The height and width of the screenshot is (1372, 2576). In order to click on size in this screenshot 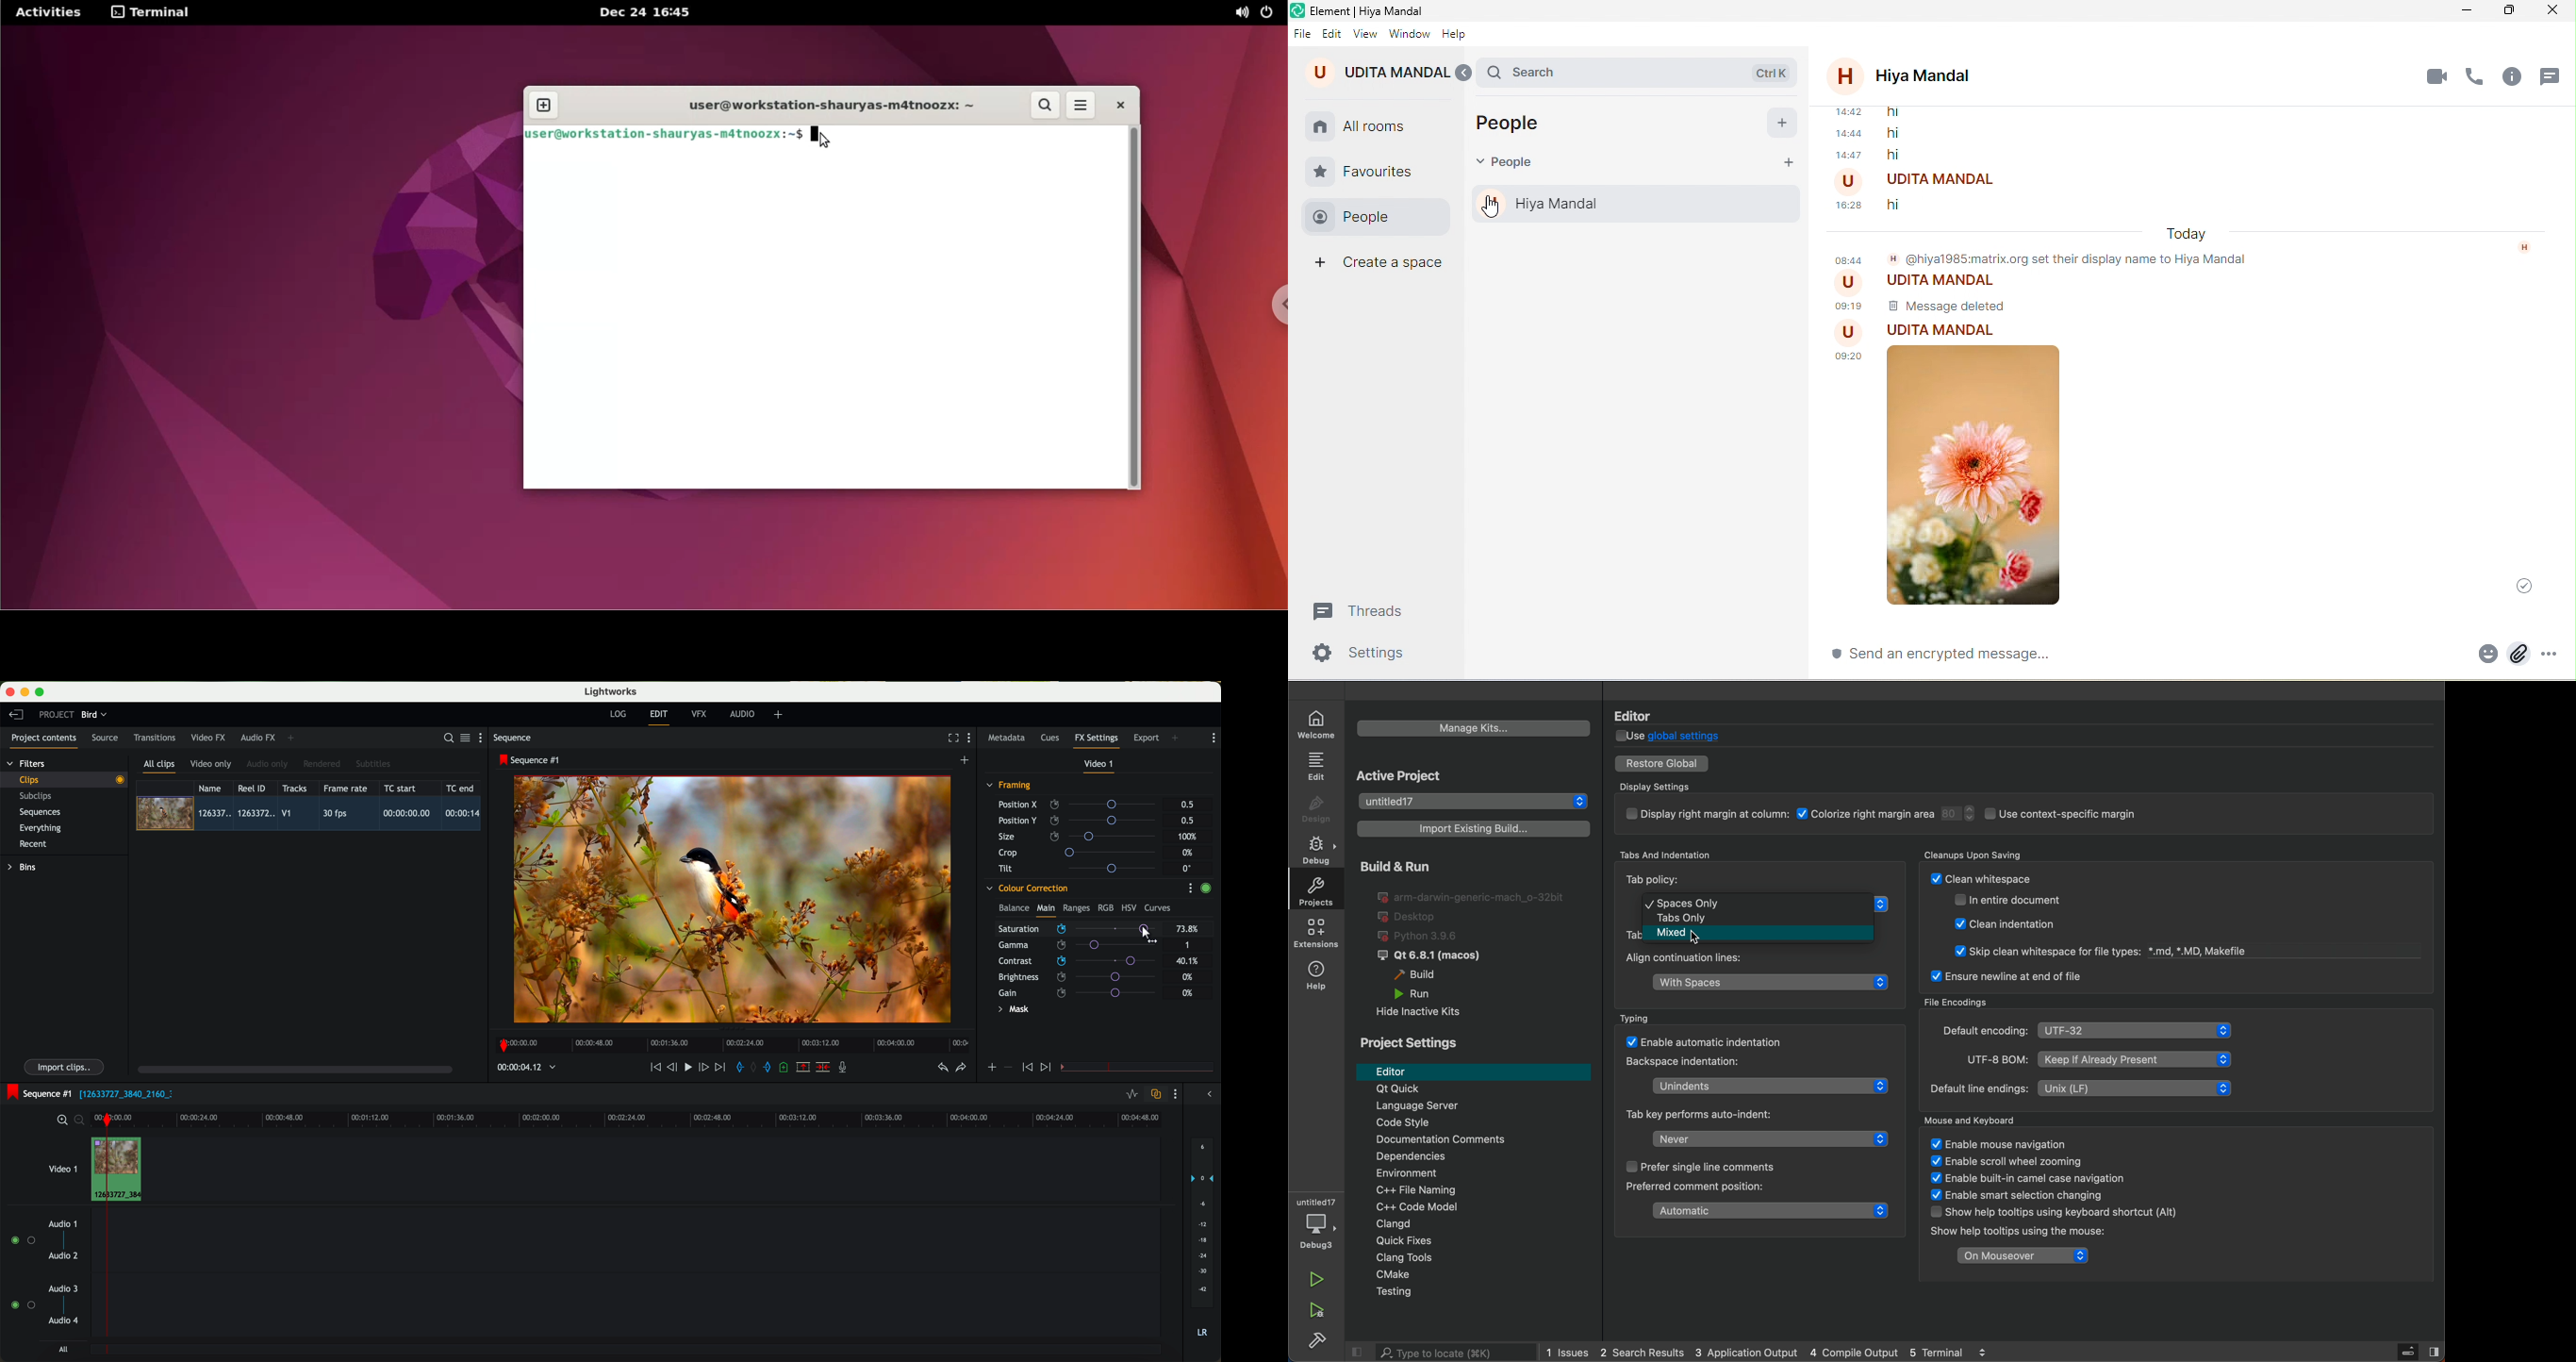, I will do `click(1080, 837)`.